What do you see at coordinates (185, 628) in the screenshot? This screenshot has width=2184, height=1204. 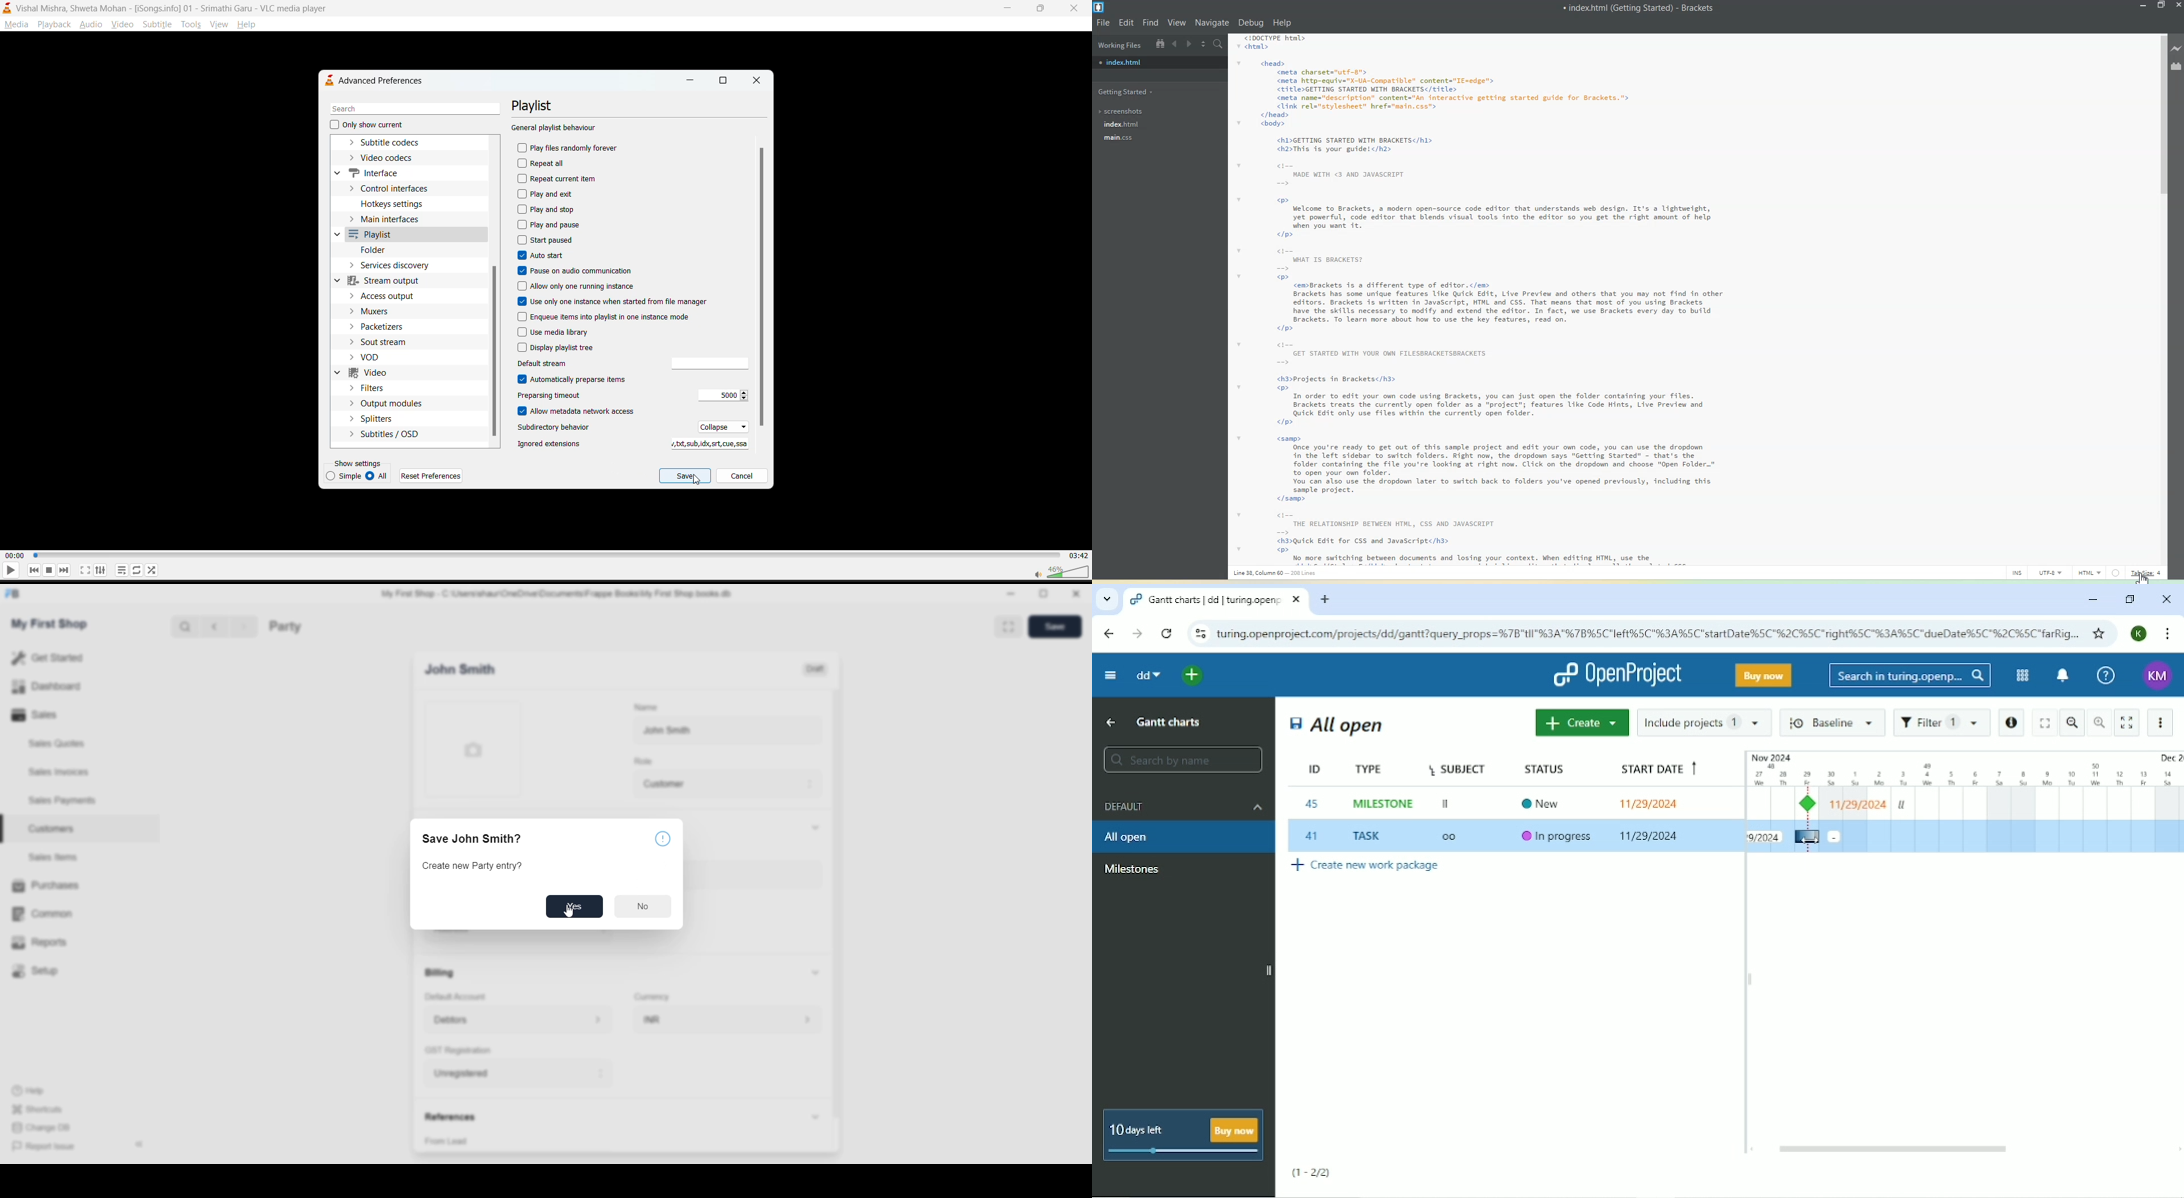 I see `Search` at bounding box center [185, 628].